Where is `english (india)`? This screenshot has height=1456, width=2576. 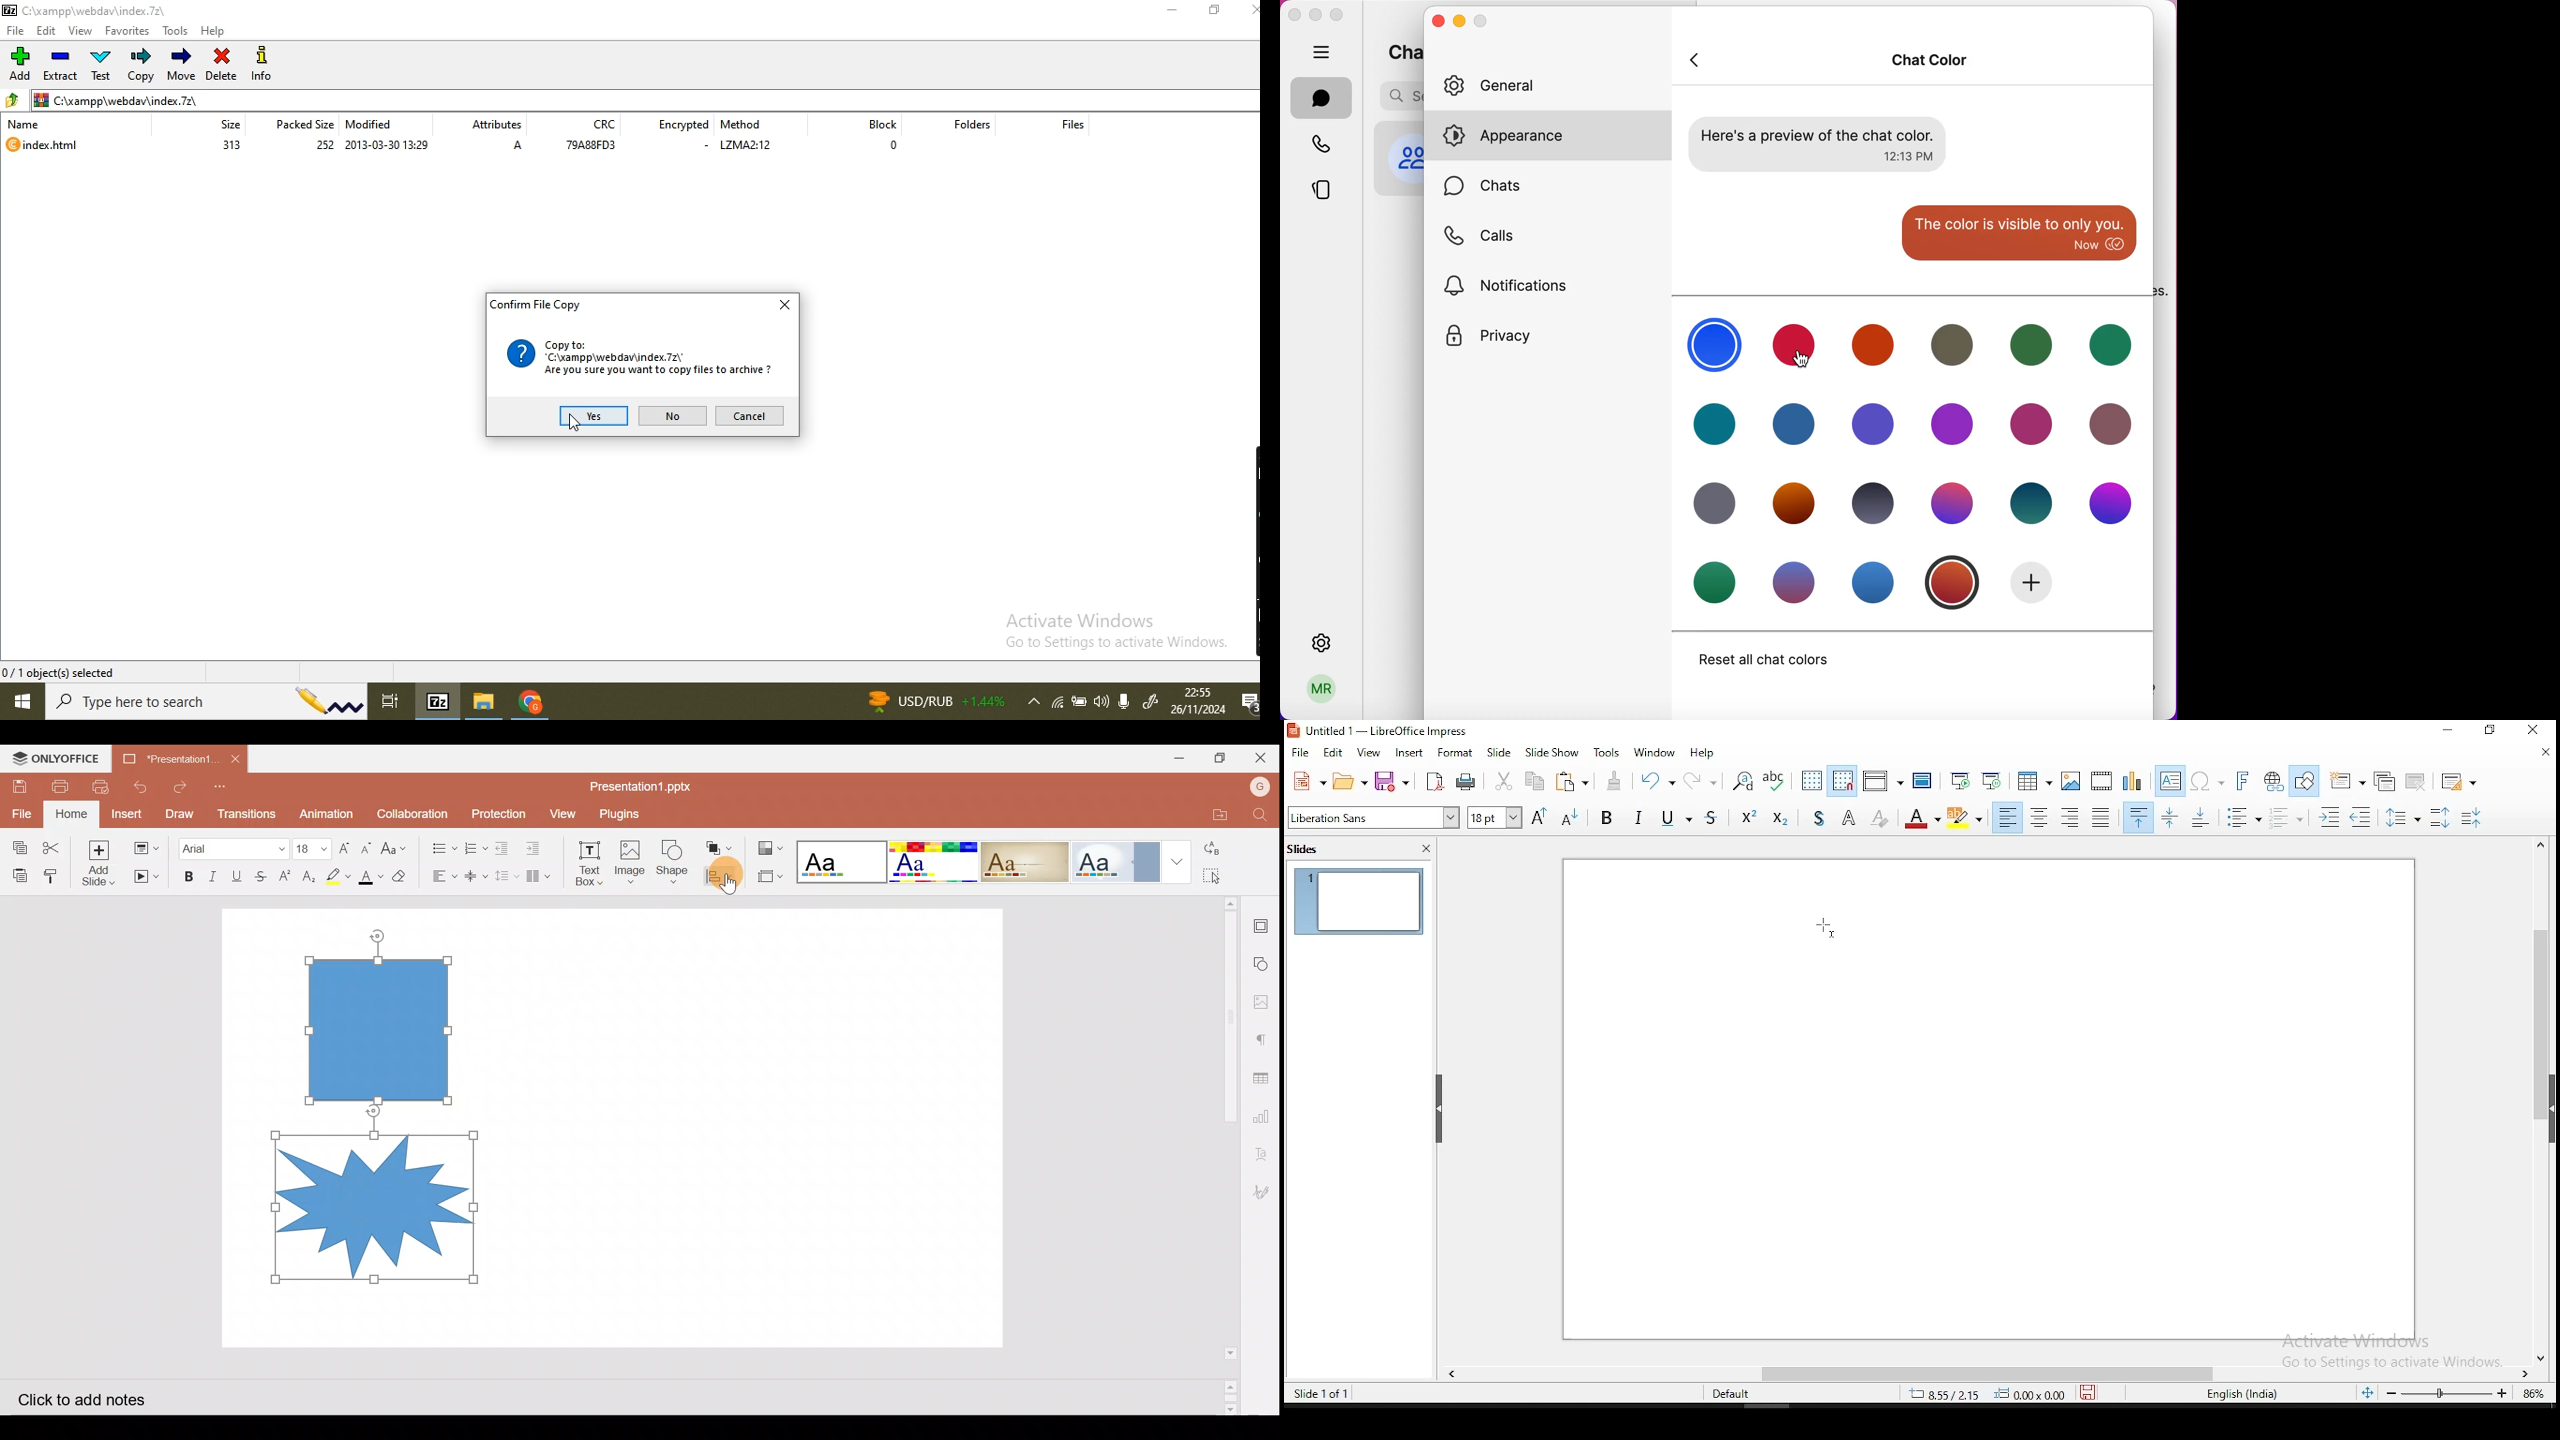 english (india) is located at coordinates (2239, 1393).